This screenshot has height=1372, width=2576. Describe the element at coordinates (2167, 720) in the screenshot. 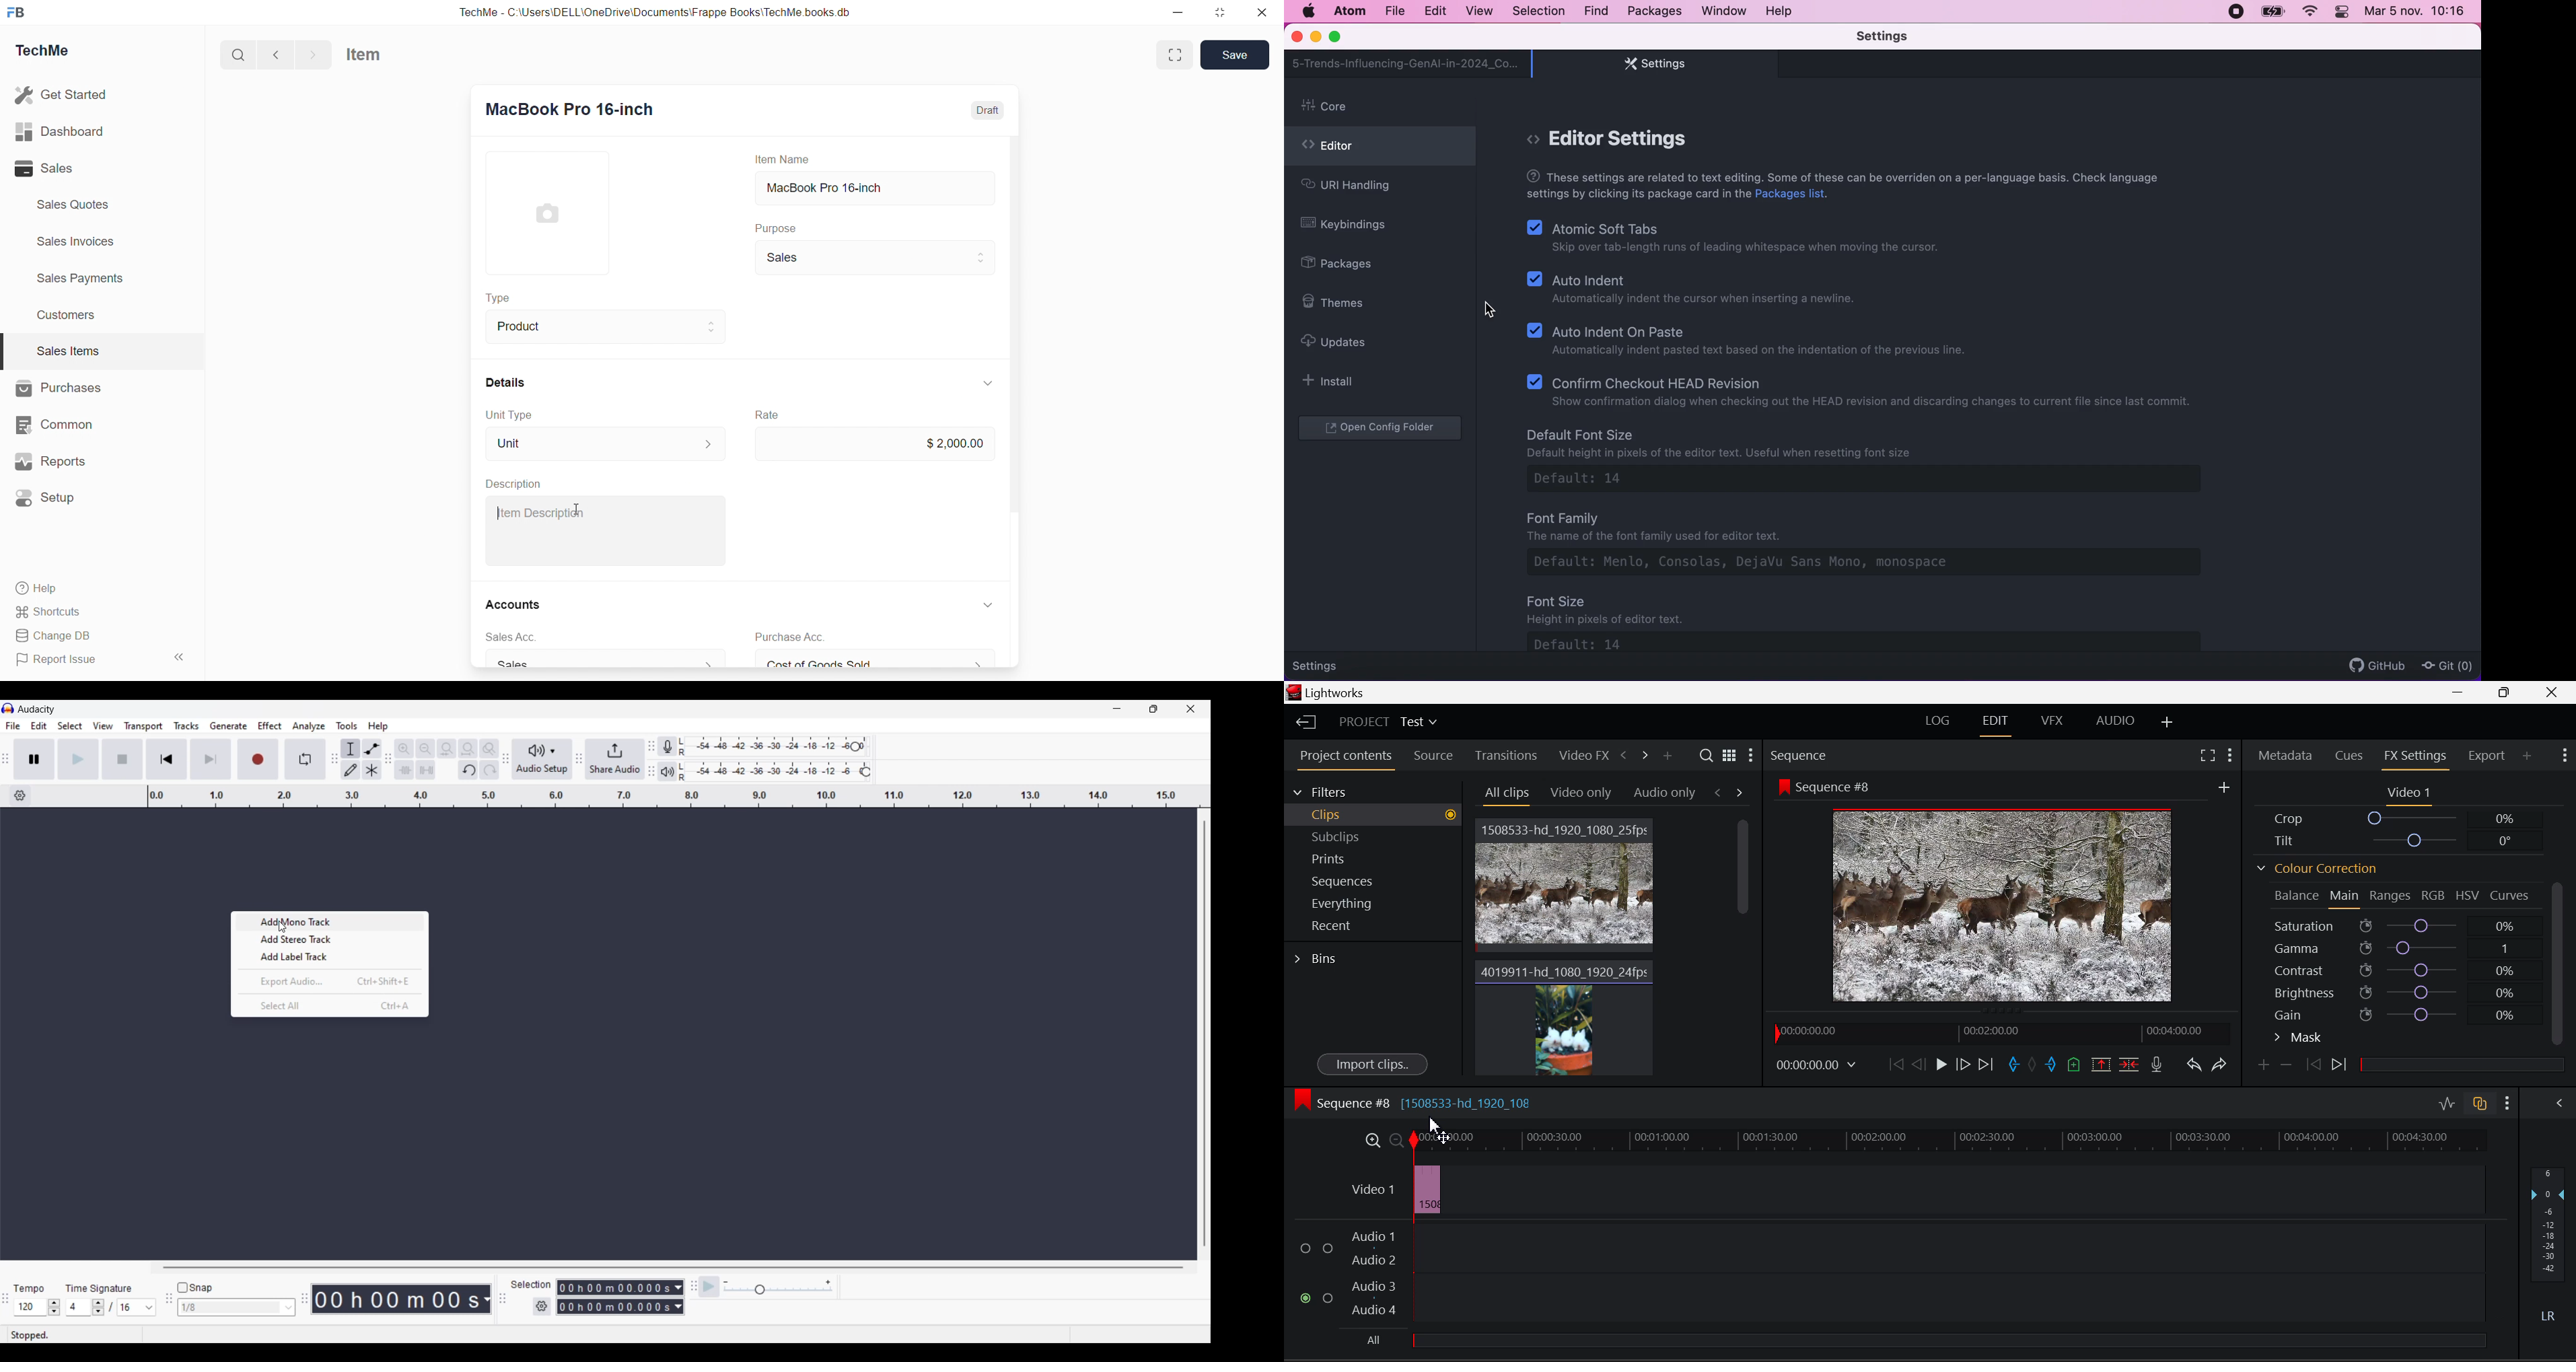

I see `Add Layouts` at that location.